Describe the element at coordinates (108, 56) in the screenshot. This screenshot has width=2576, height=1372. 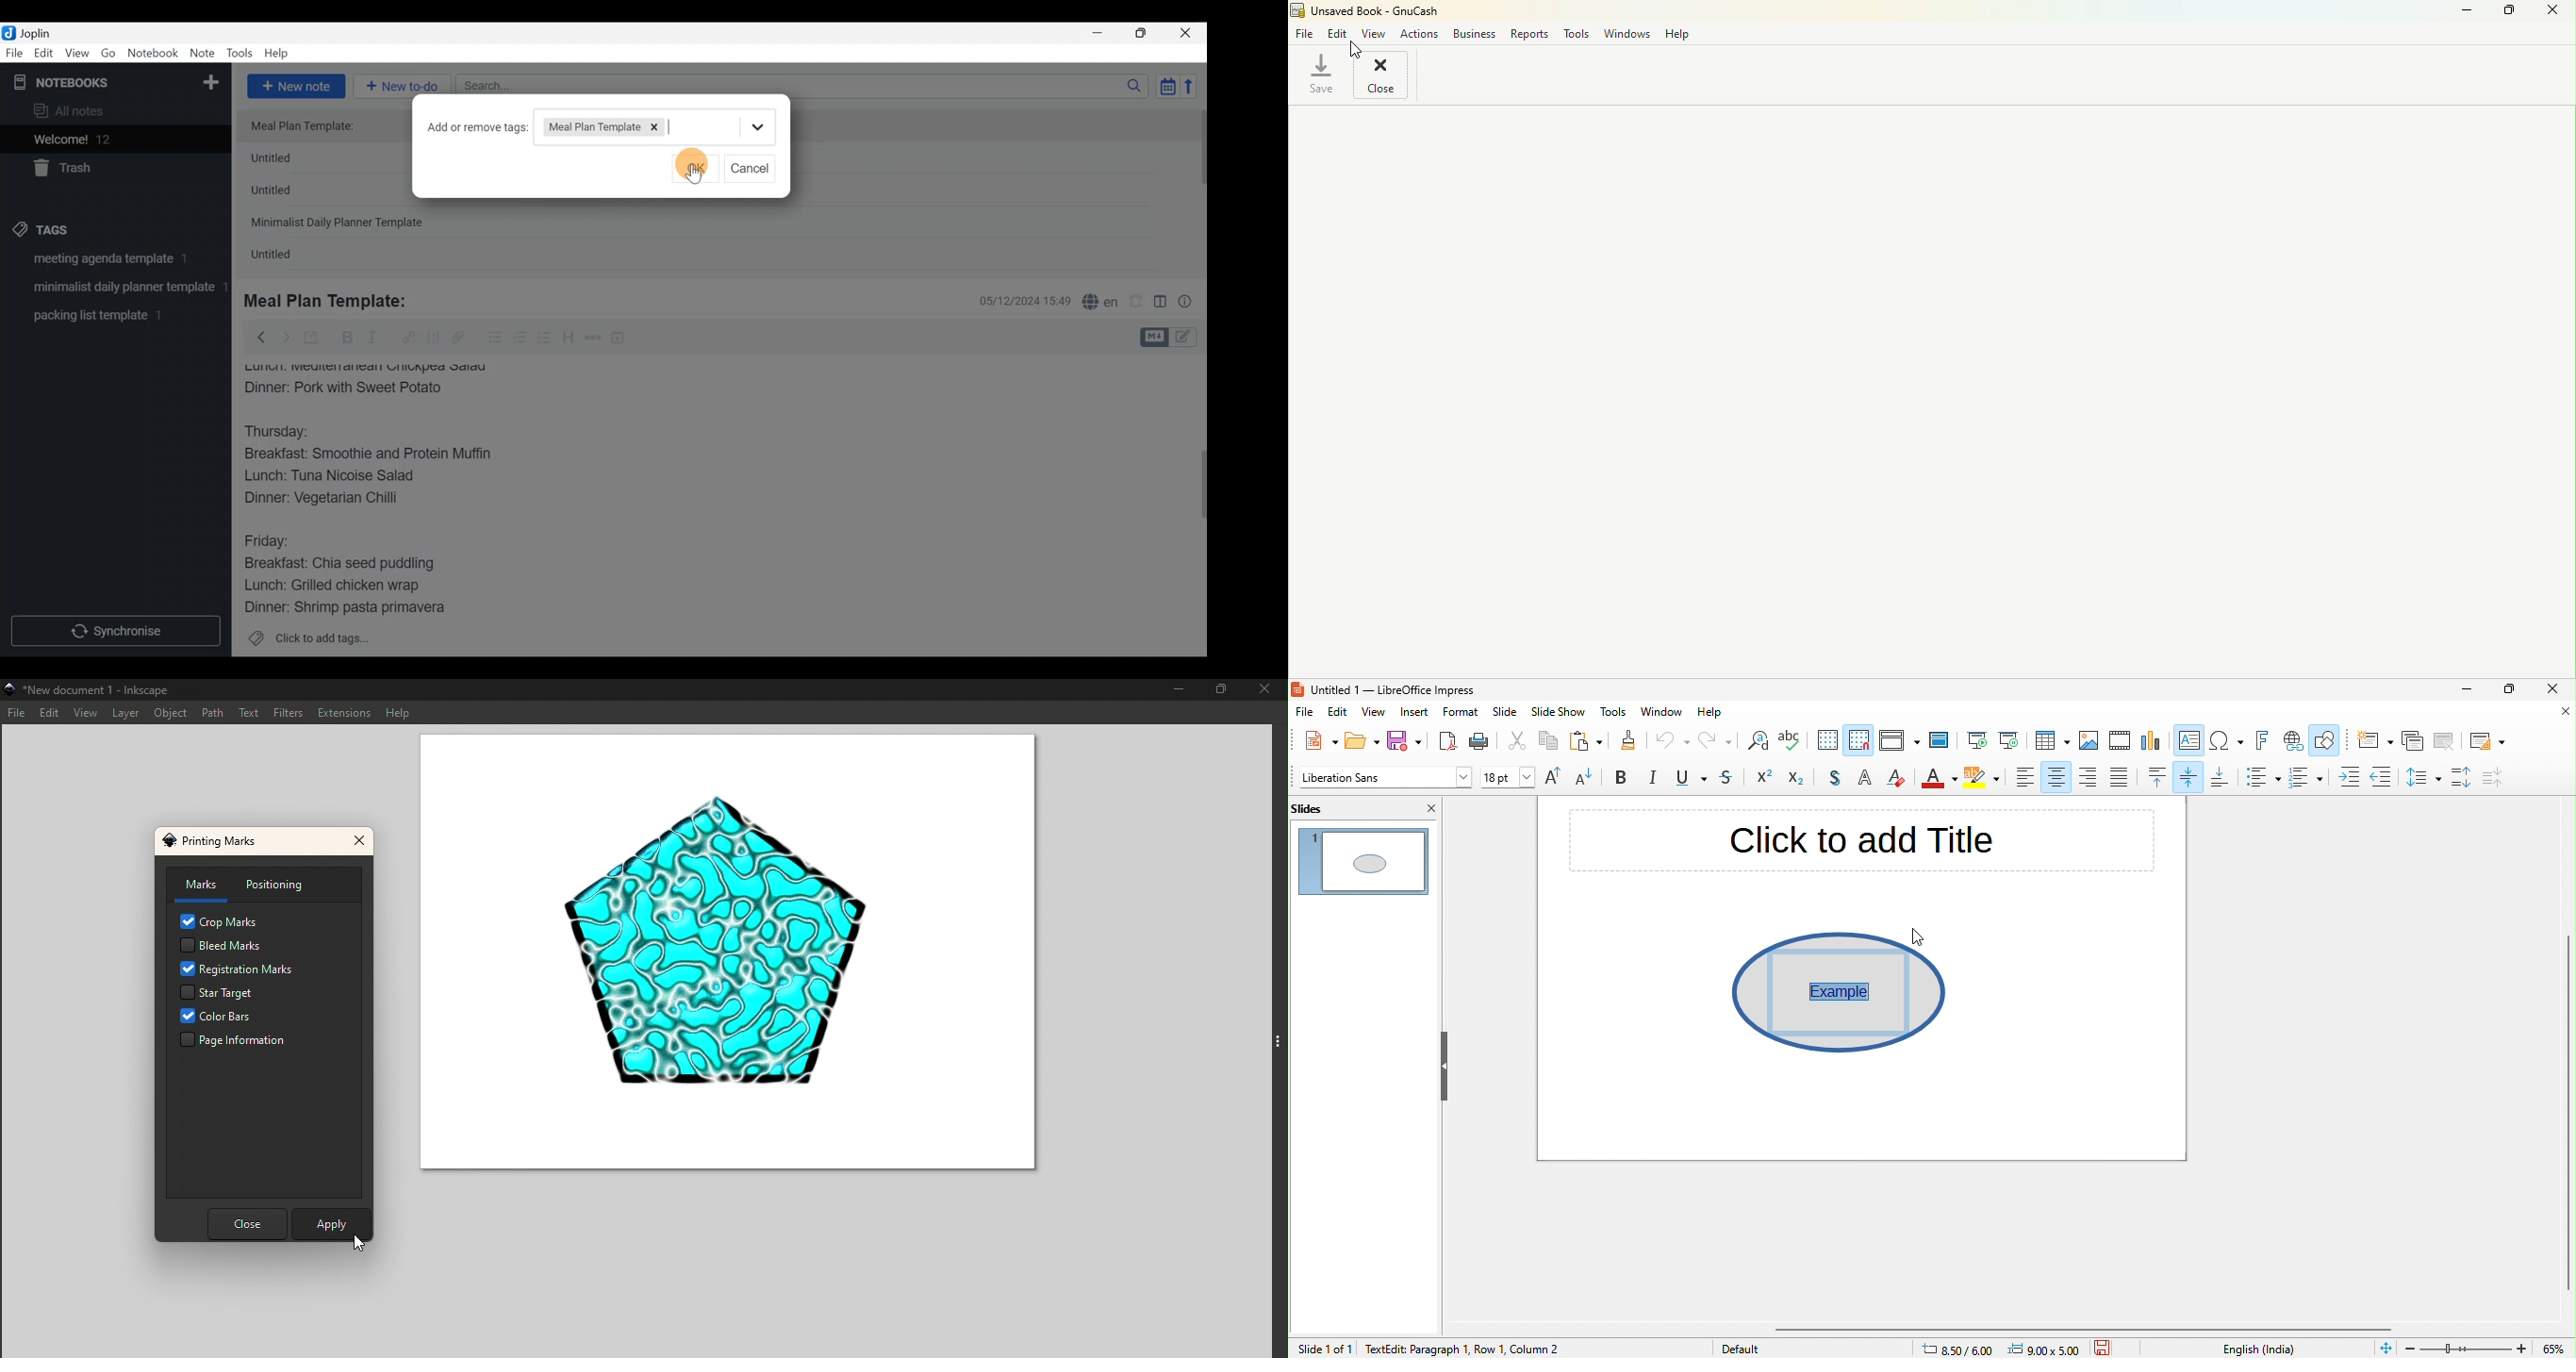
I see `Go` at that location.